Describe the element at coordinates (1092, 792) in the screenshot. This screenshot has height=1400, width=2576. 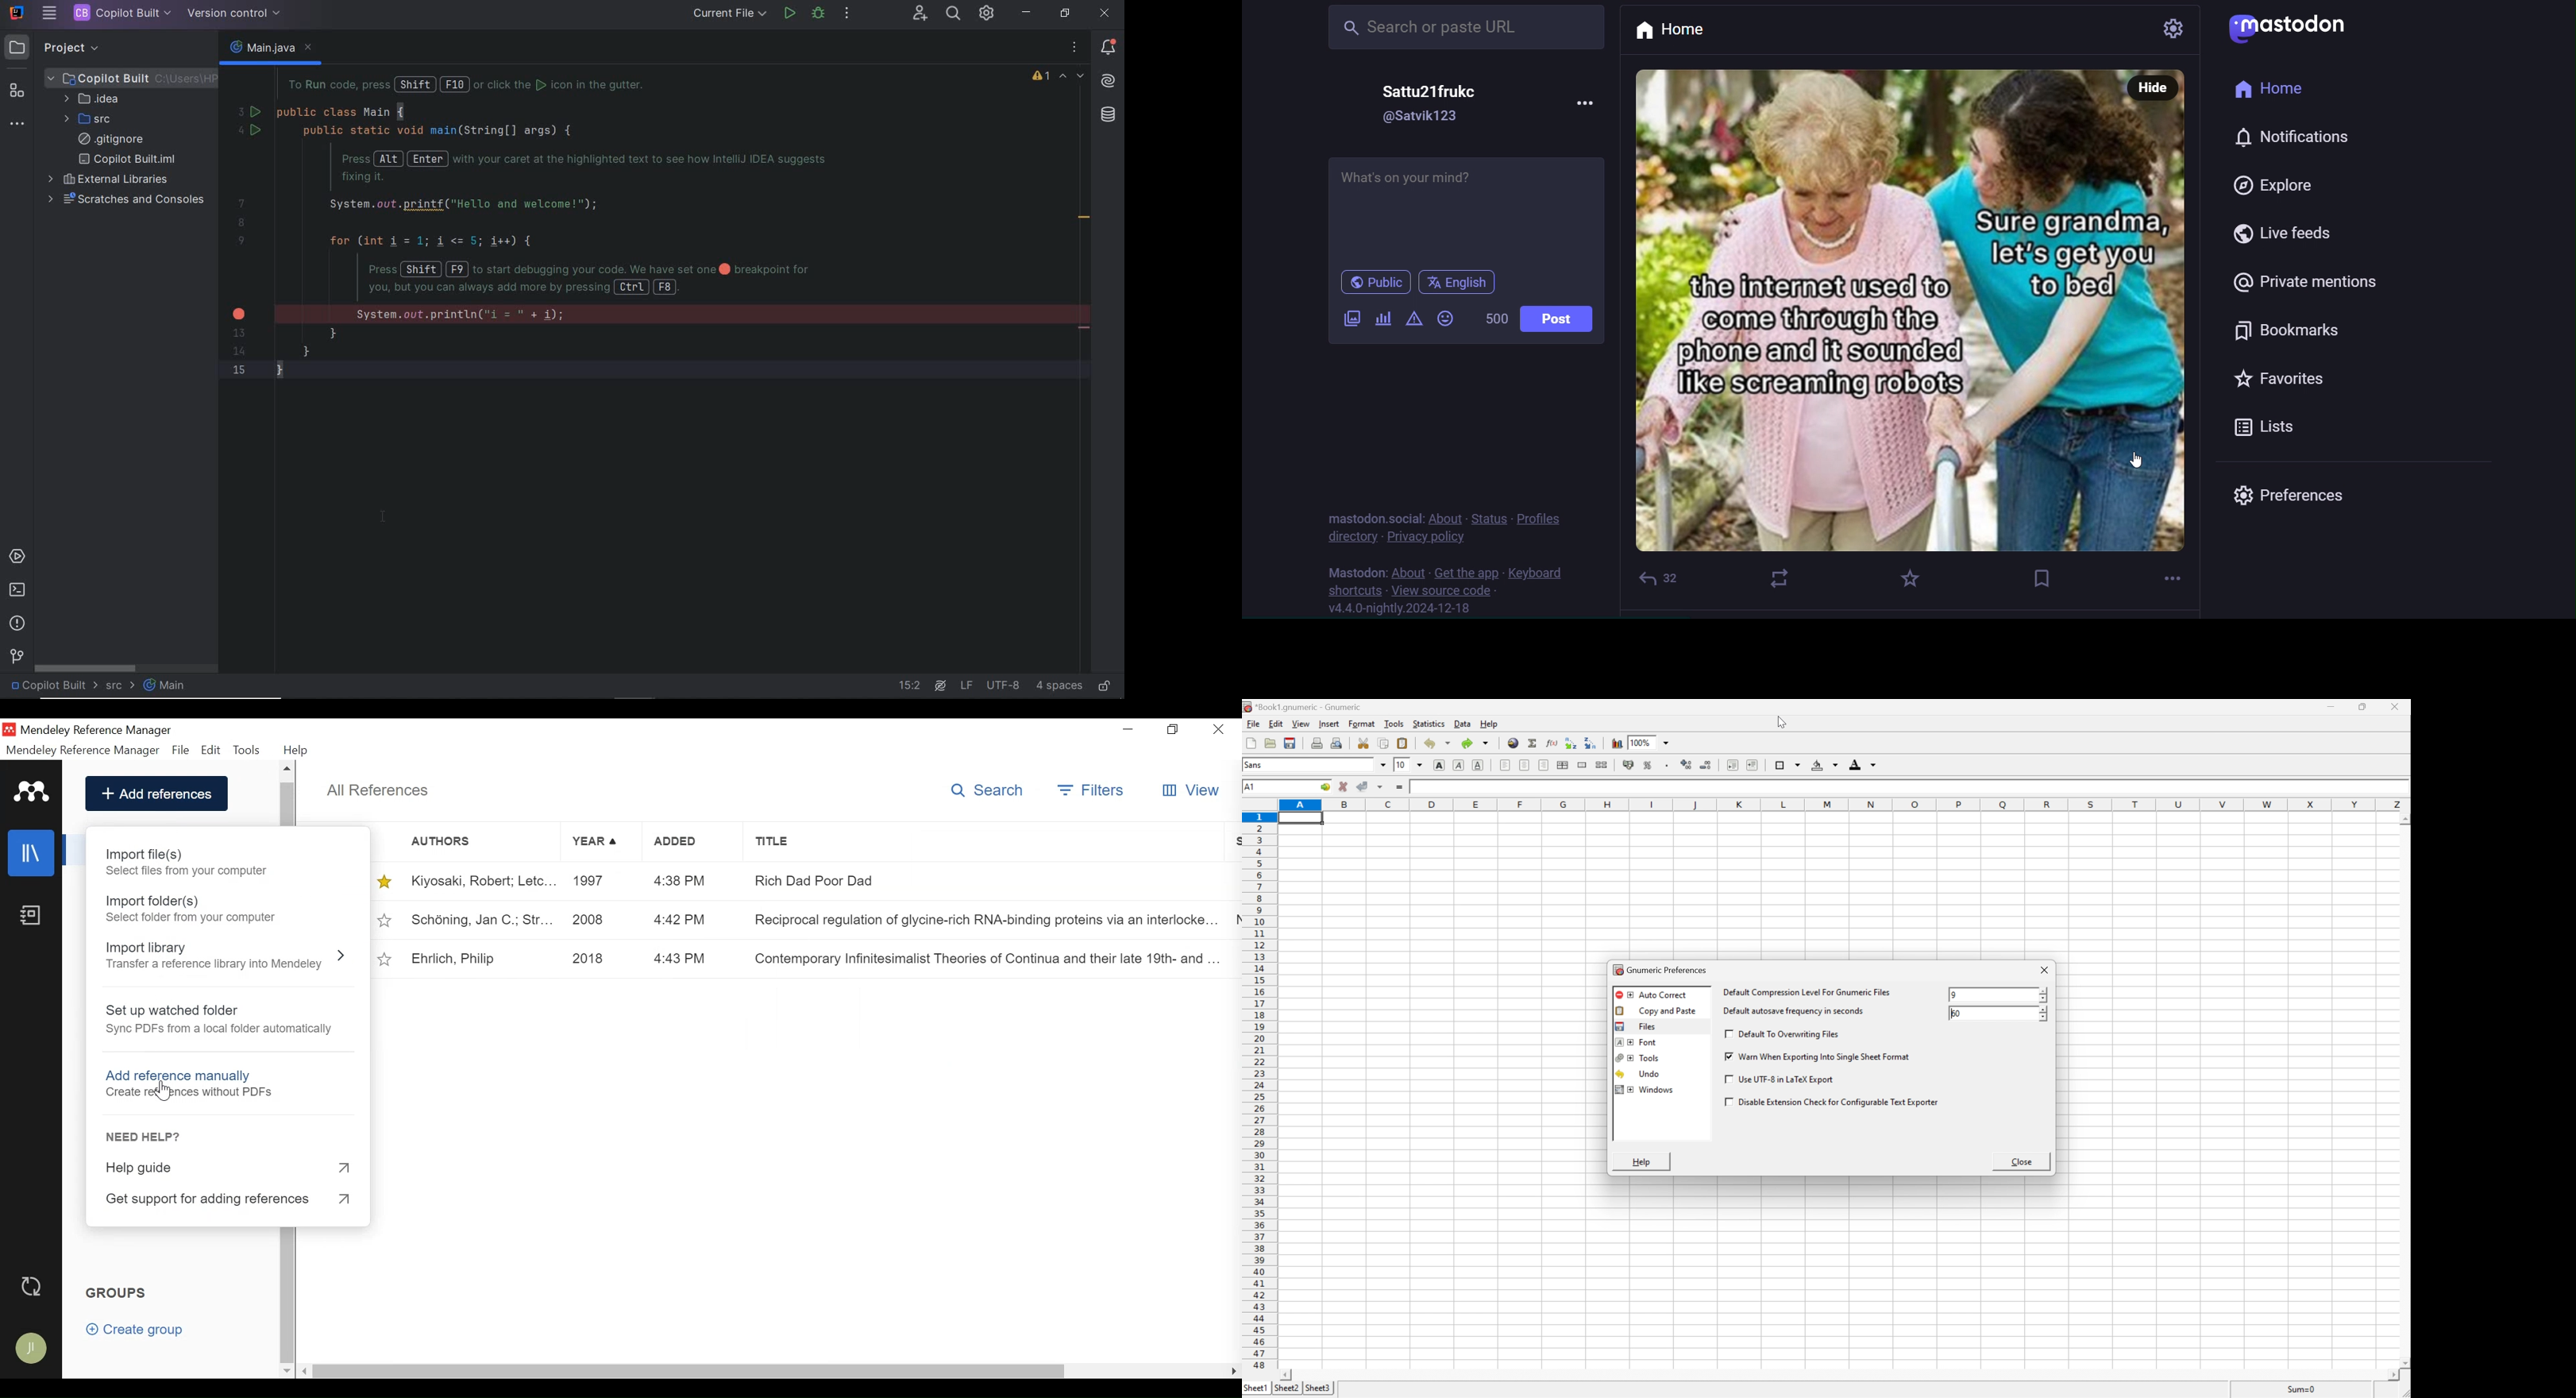
I see `Filter` at that location.